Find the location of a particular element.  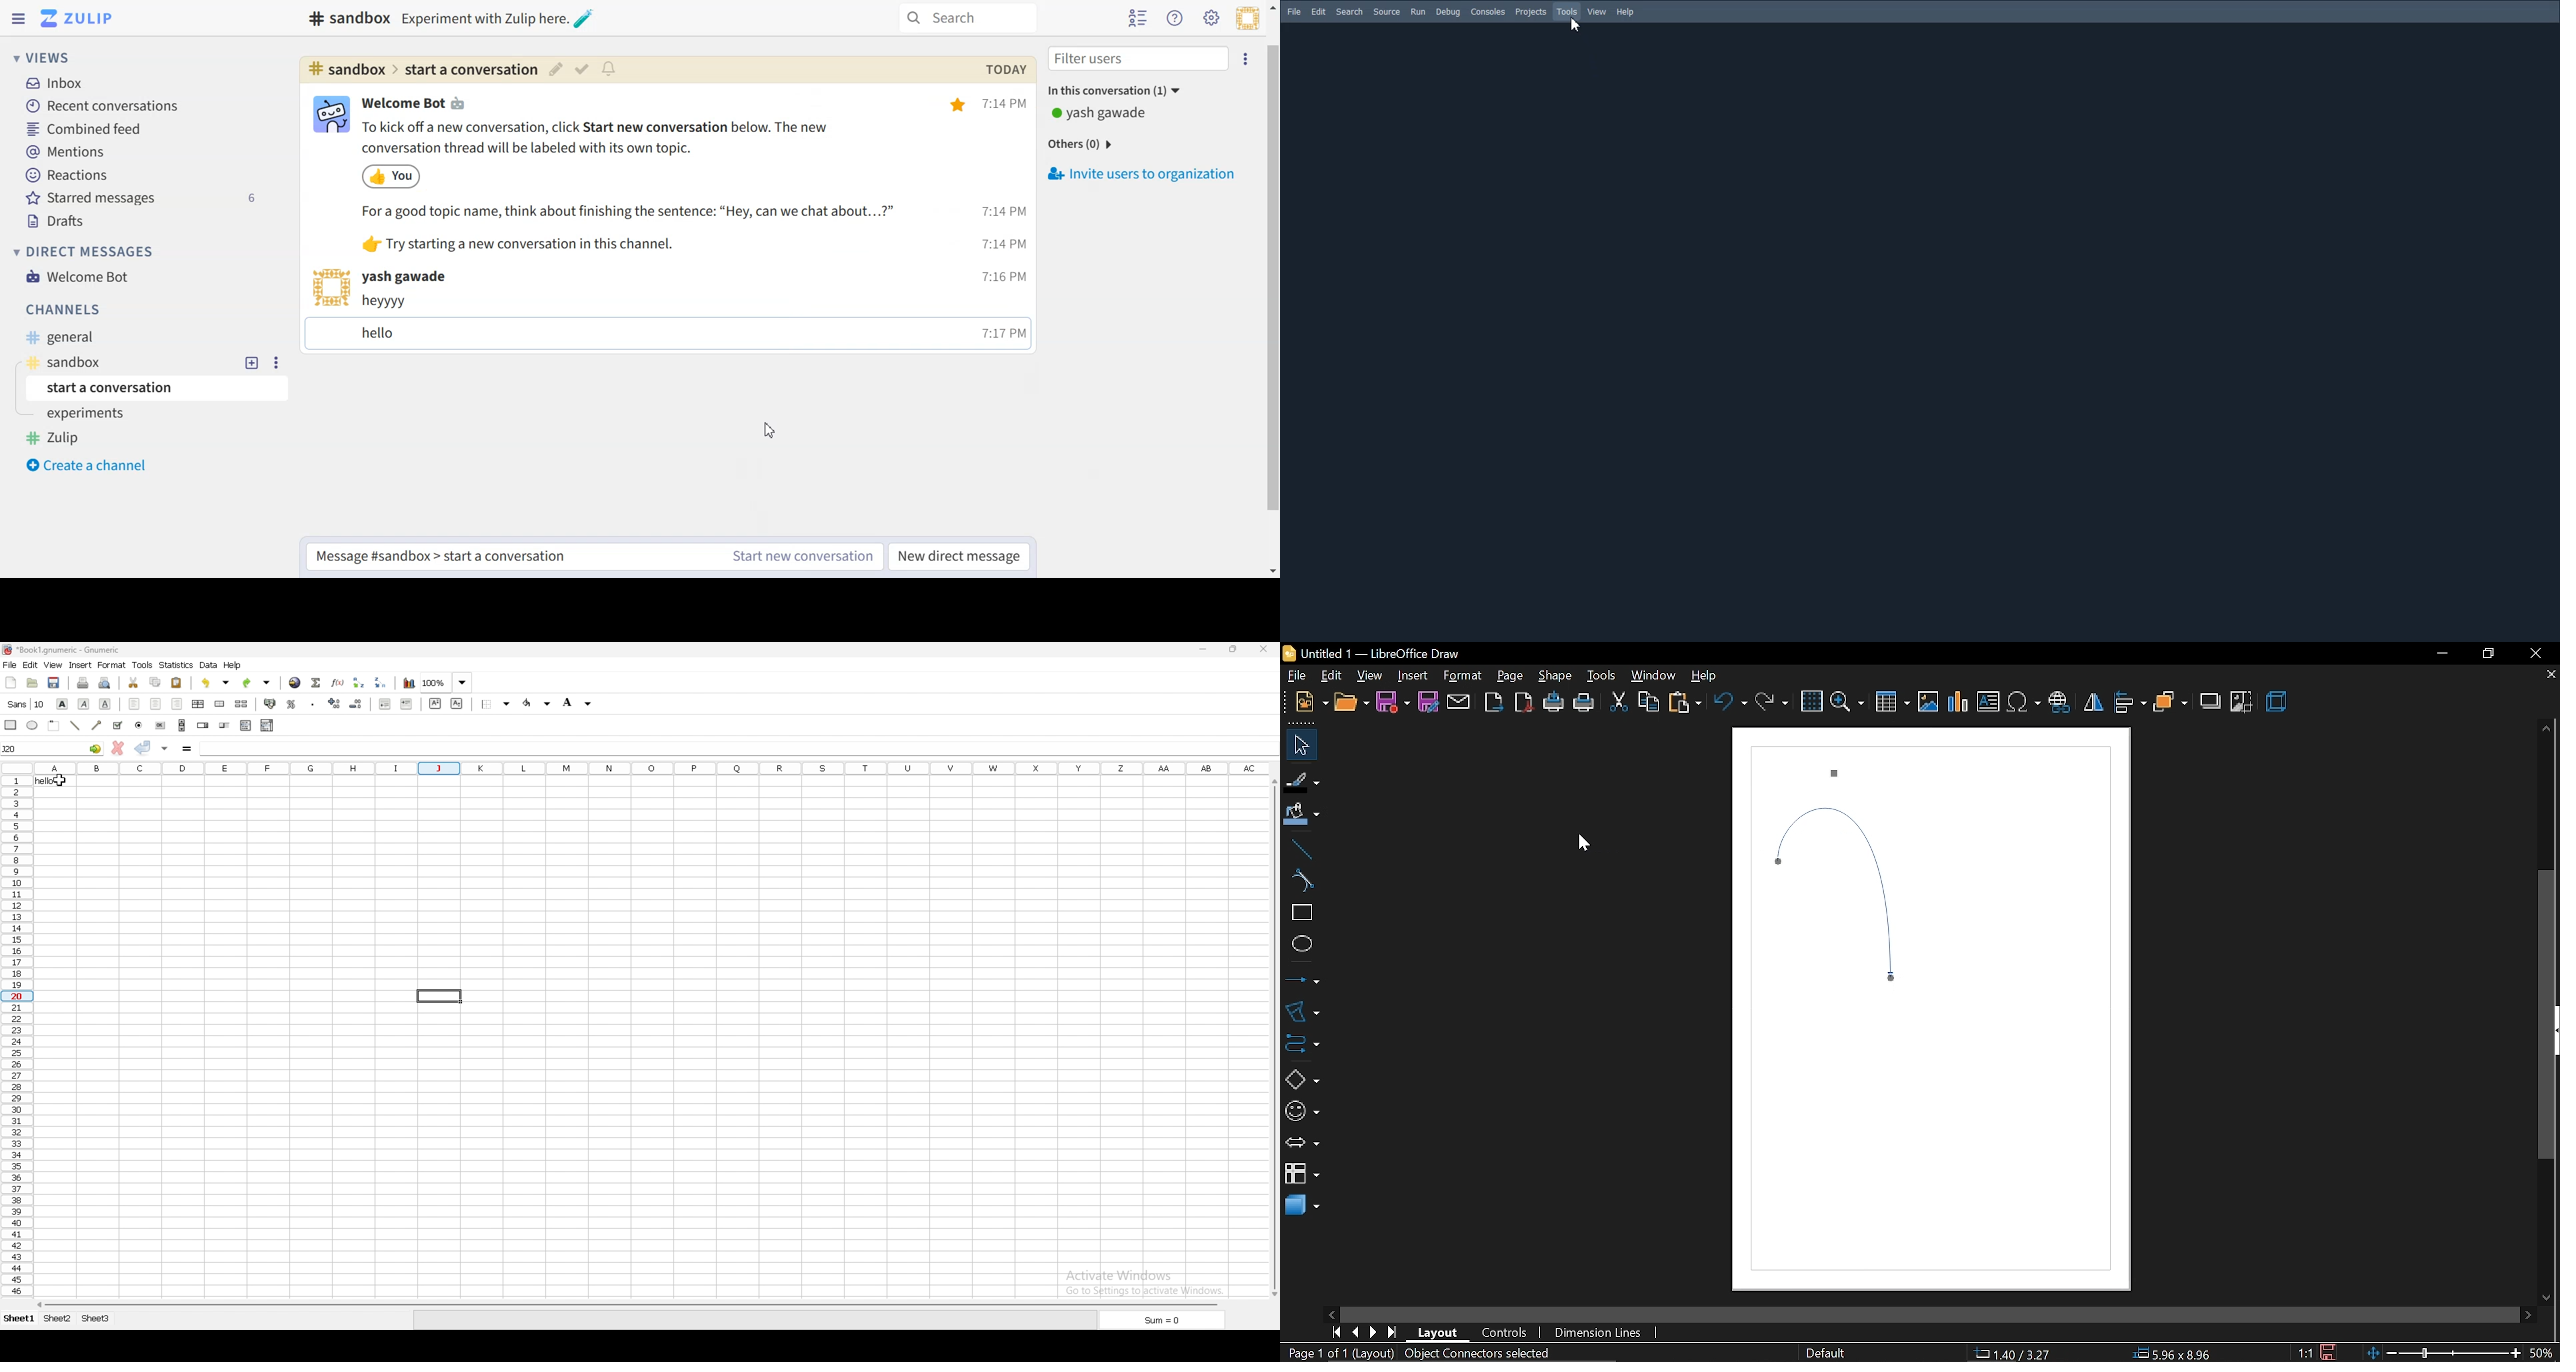

align right is located at coordinates (178, 704).